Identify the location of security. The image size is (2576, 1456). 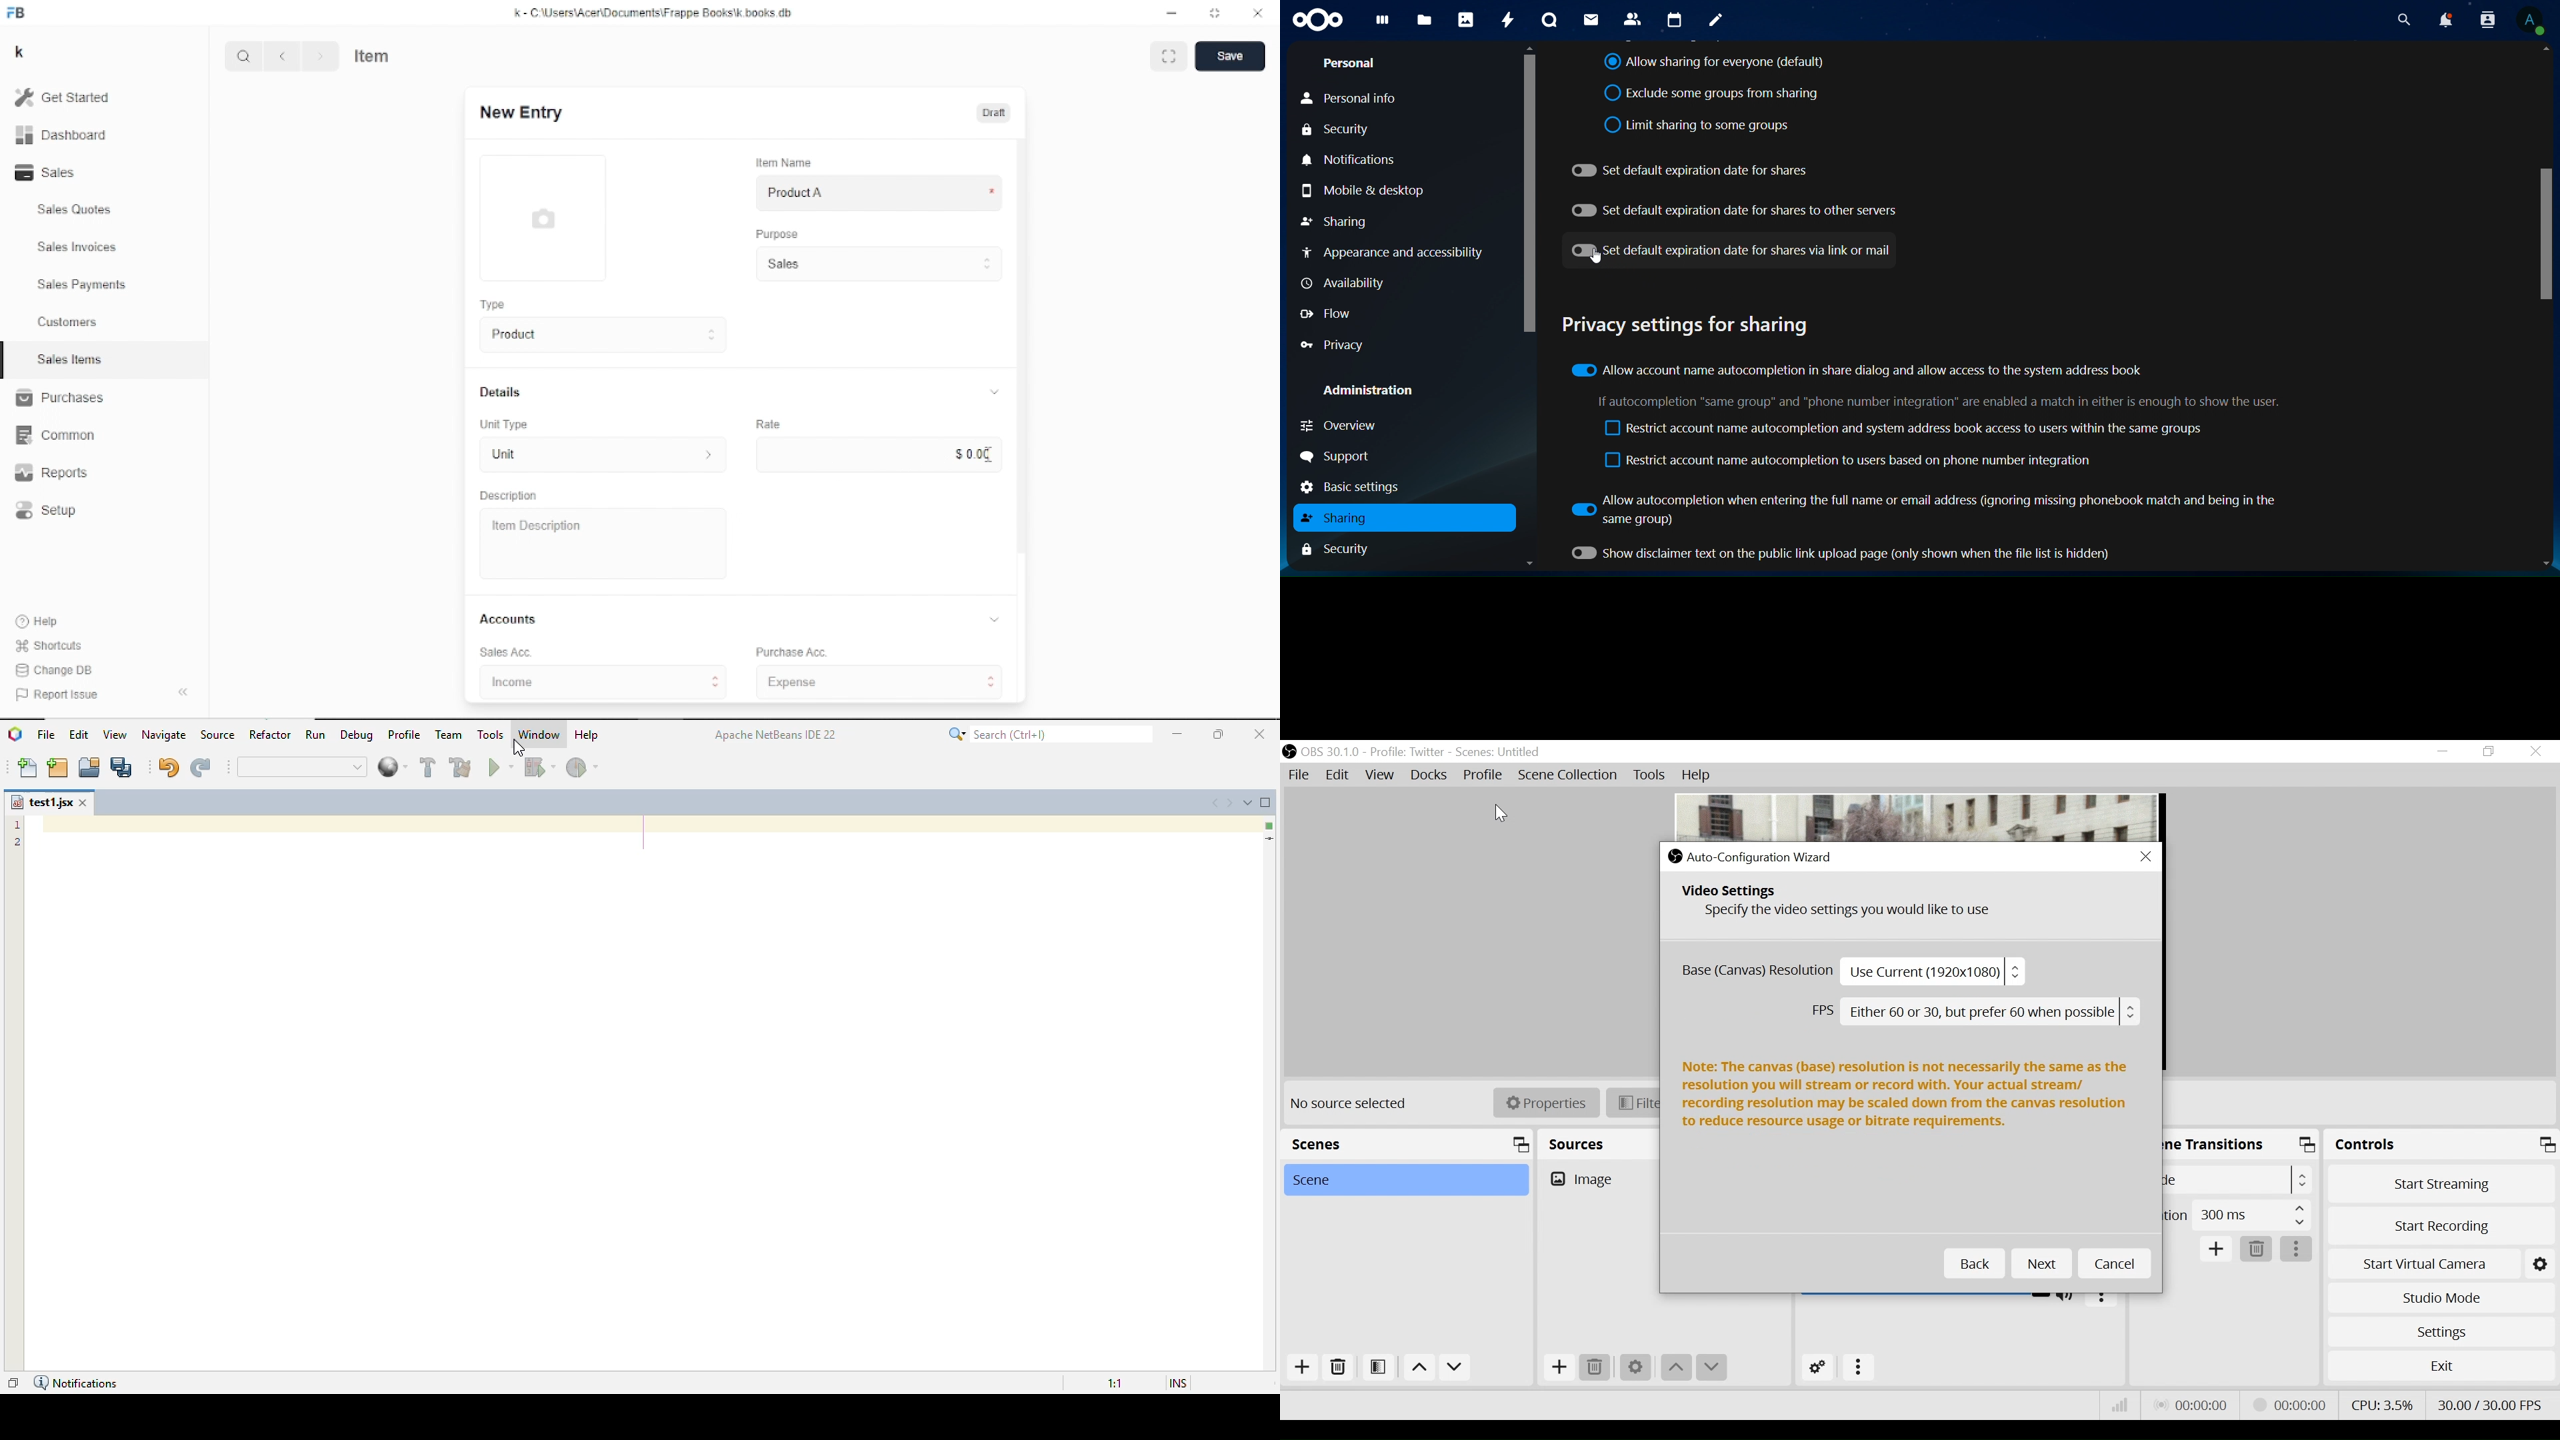
(1337, 129).